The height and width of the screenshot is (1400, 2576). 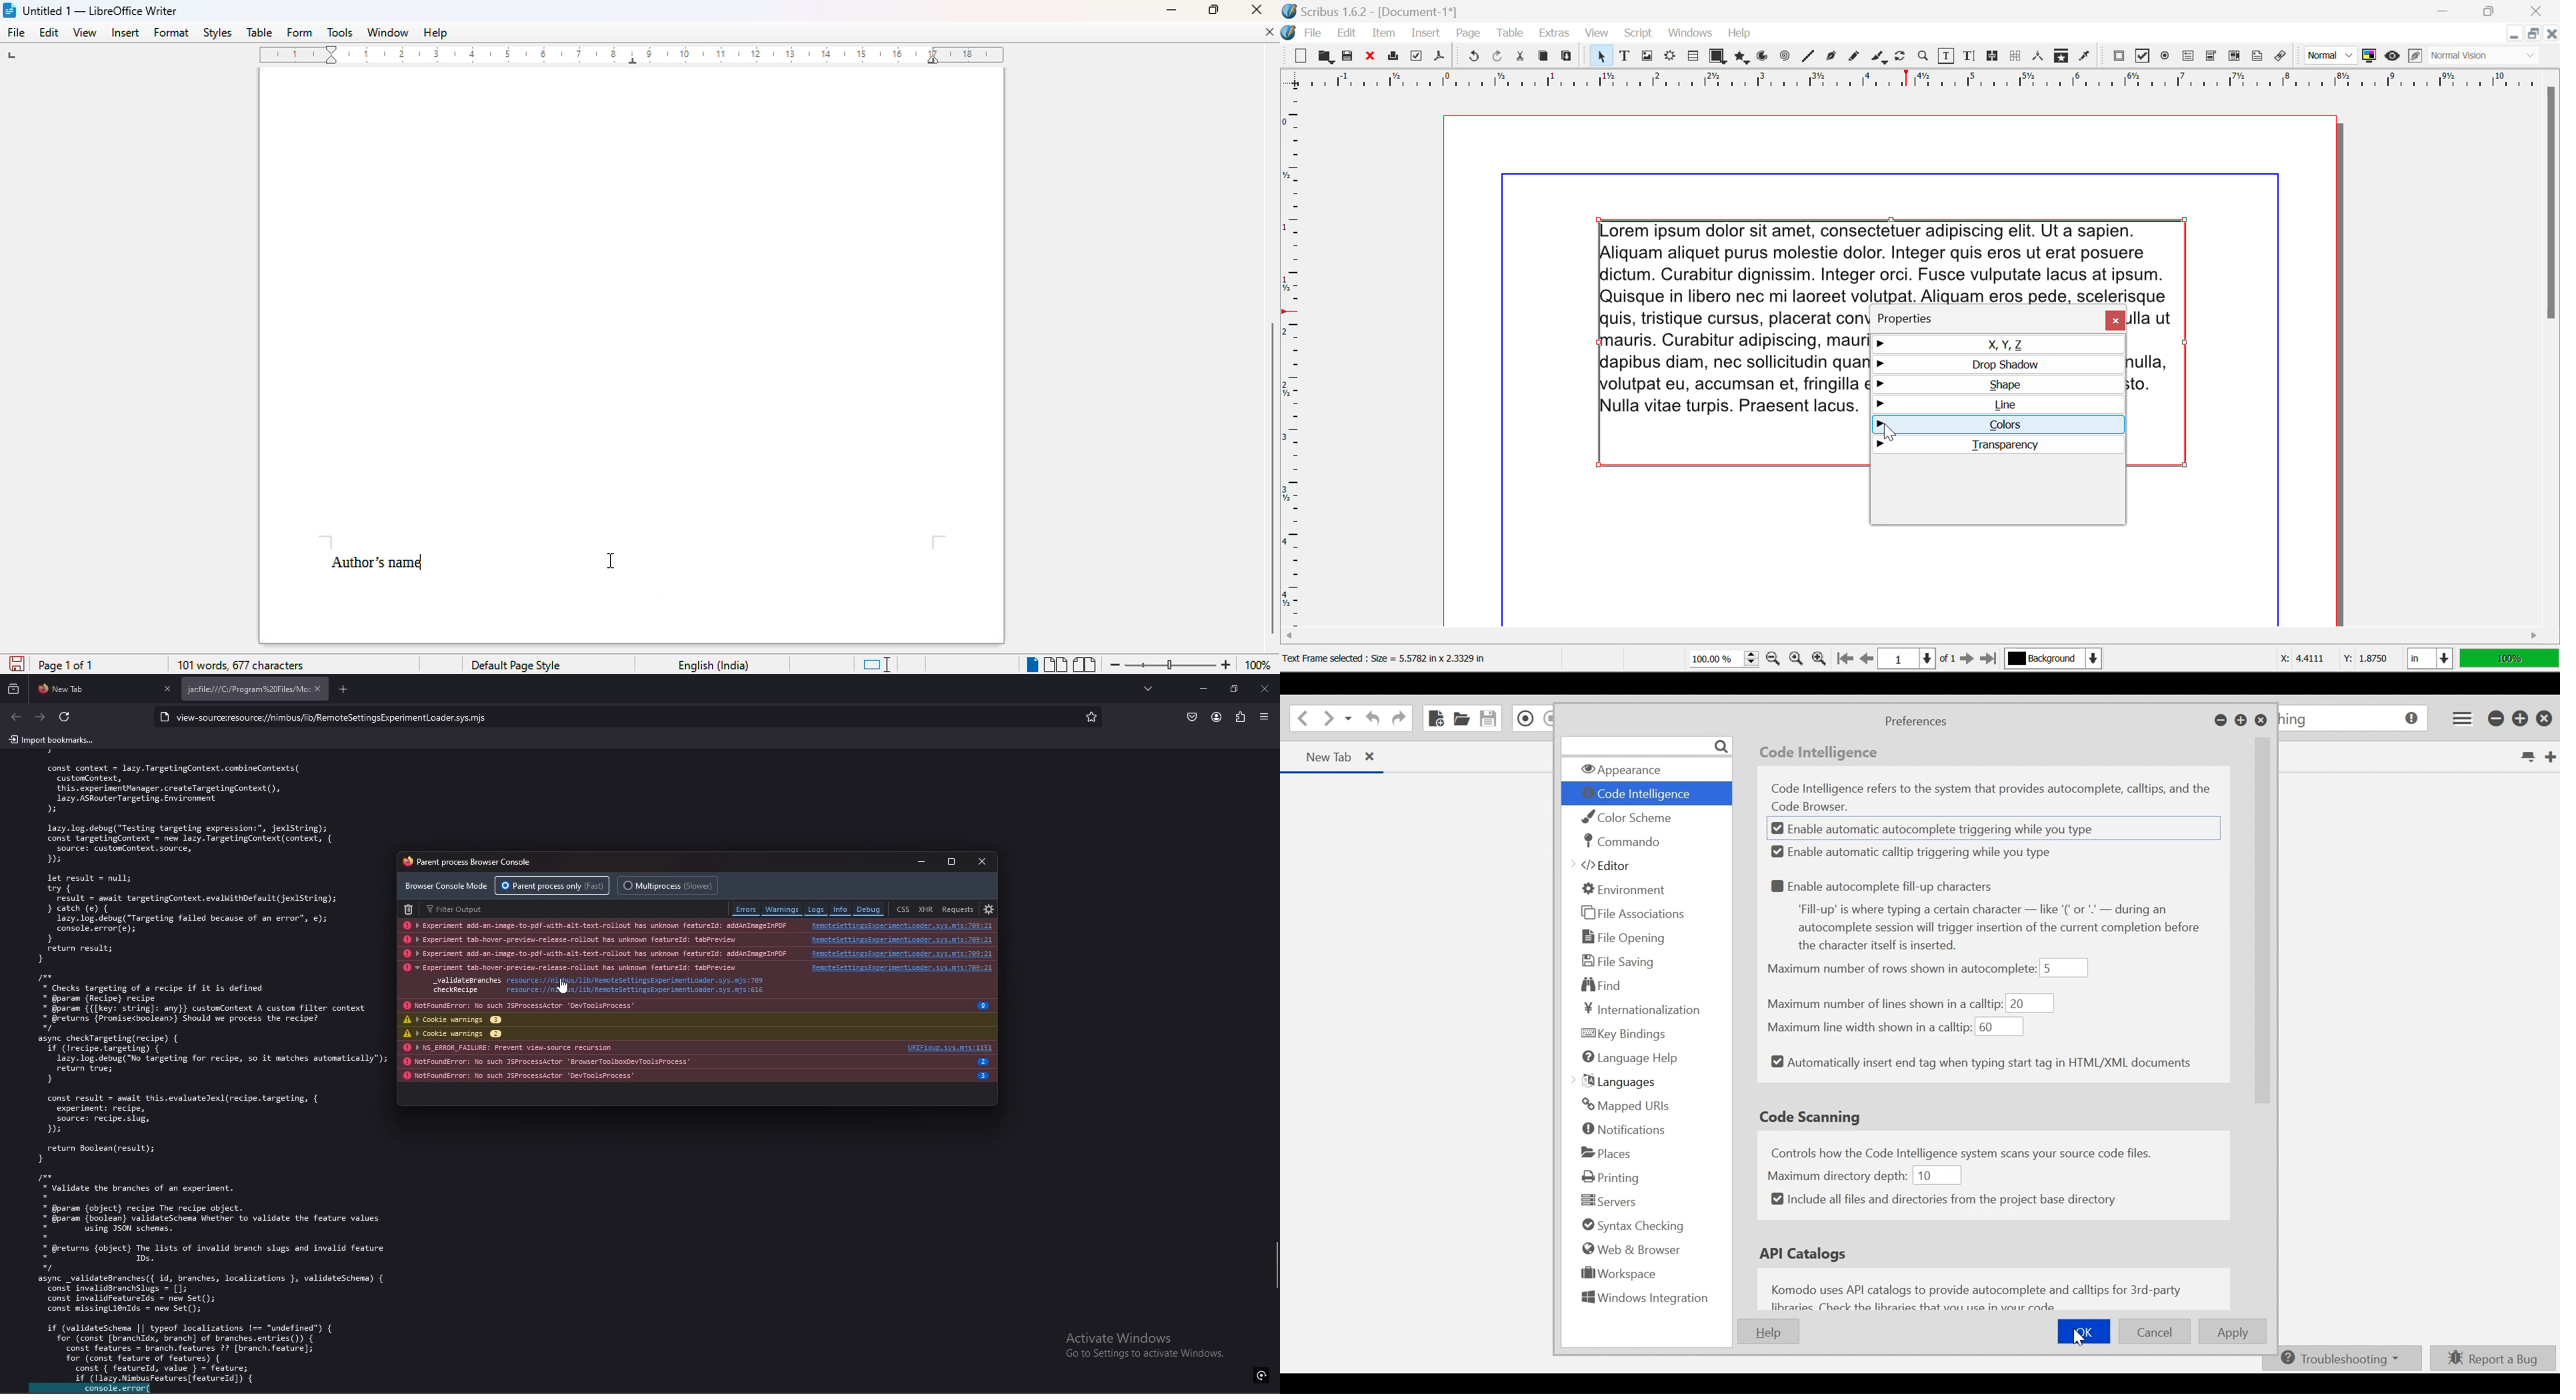 What do you see at coordinates (1168, 663) in the screenshot?
I see `change zoom level` at bounding box center [1168, 663].